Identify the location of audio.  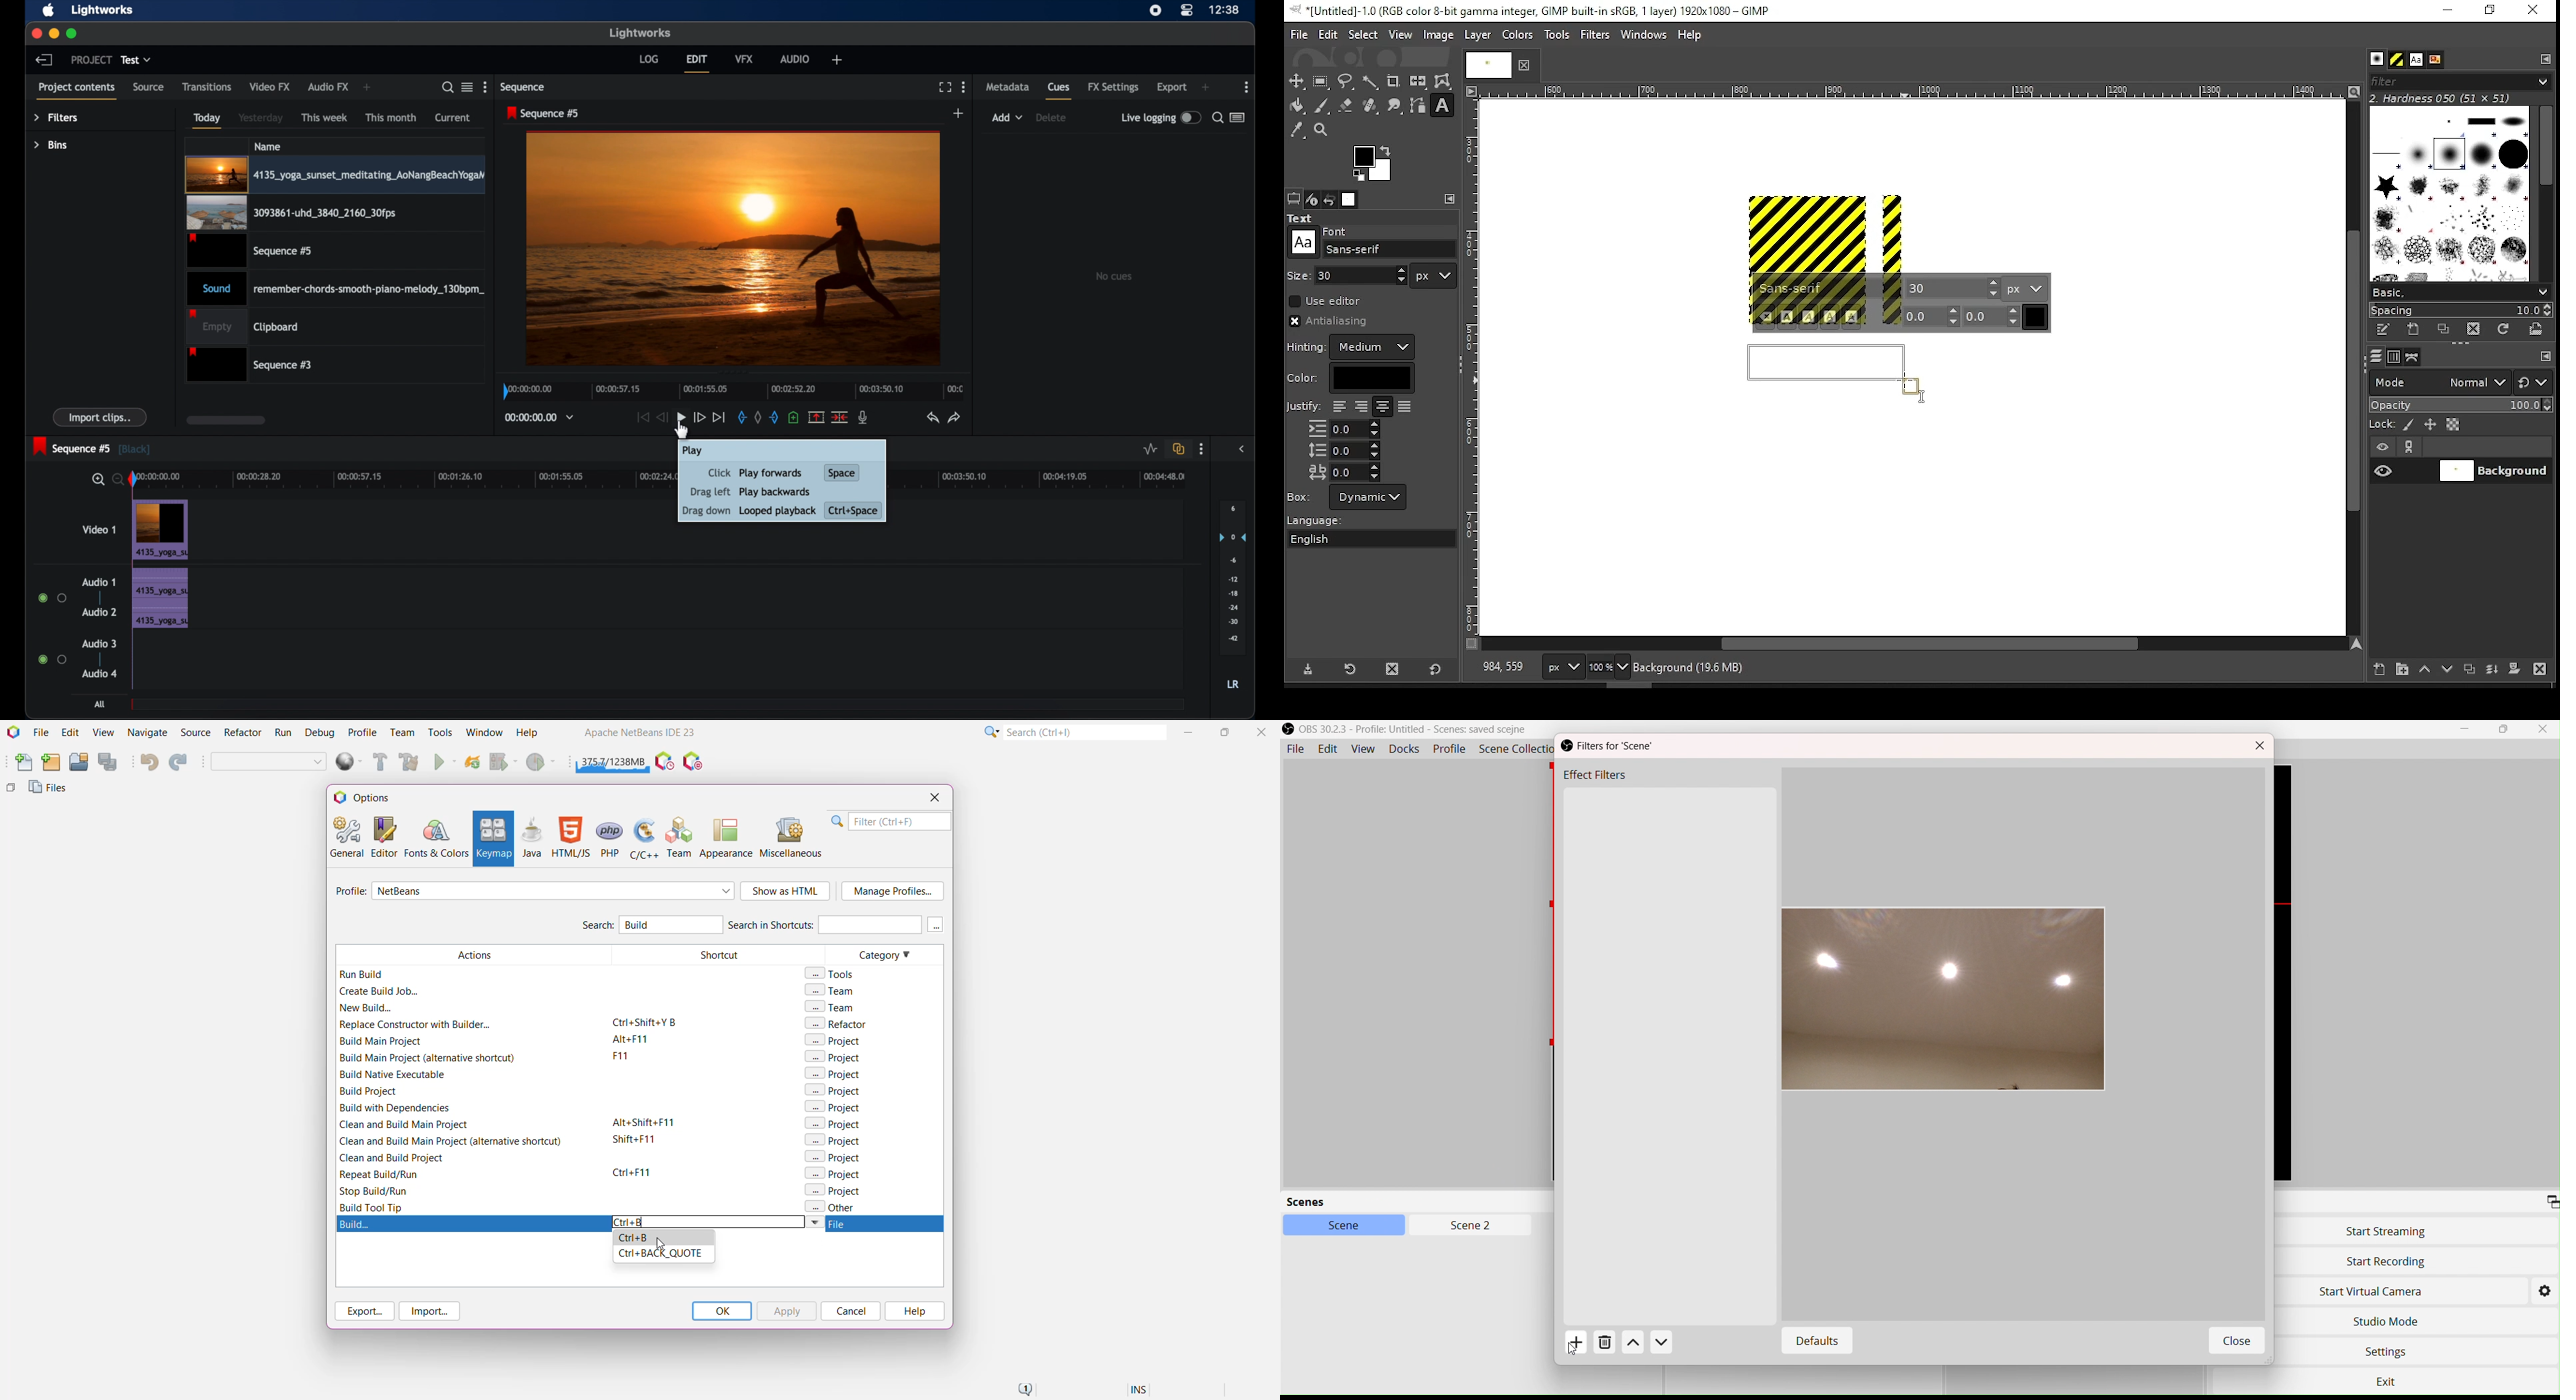
(793, 58).